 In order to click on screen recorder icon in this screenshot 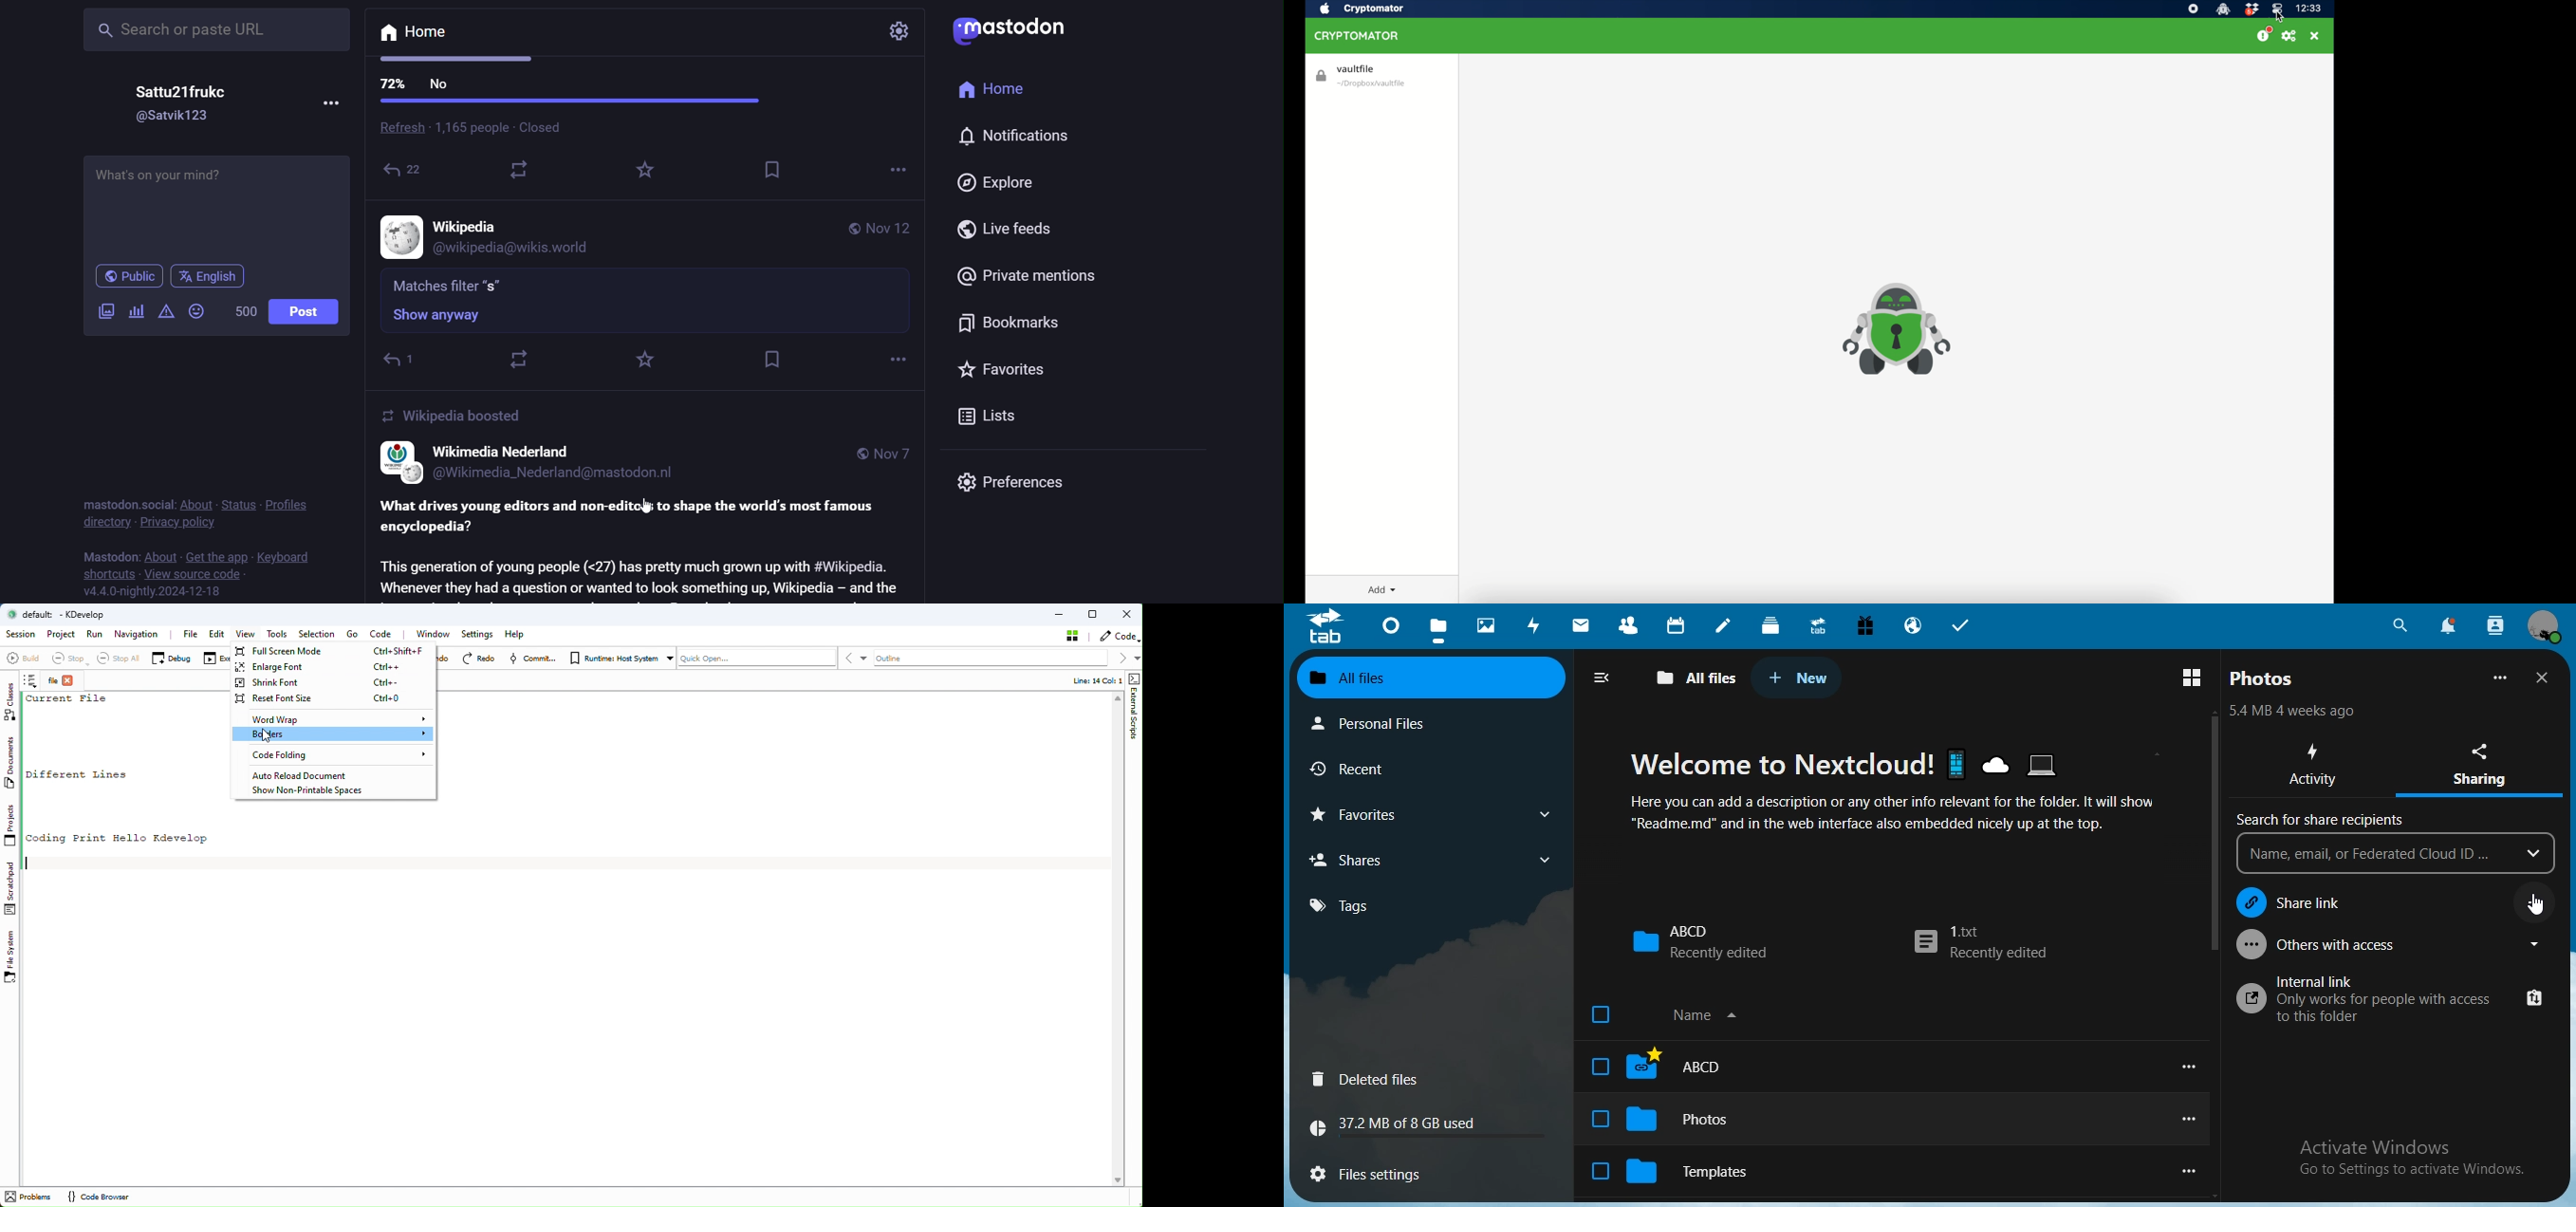, I will do `click(2194, 8)`.